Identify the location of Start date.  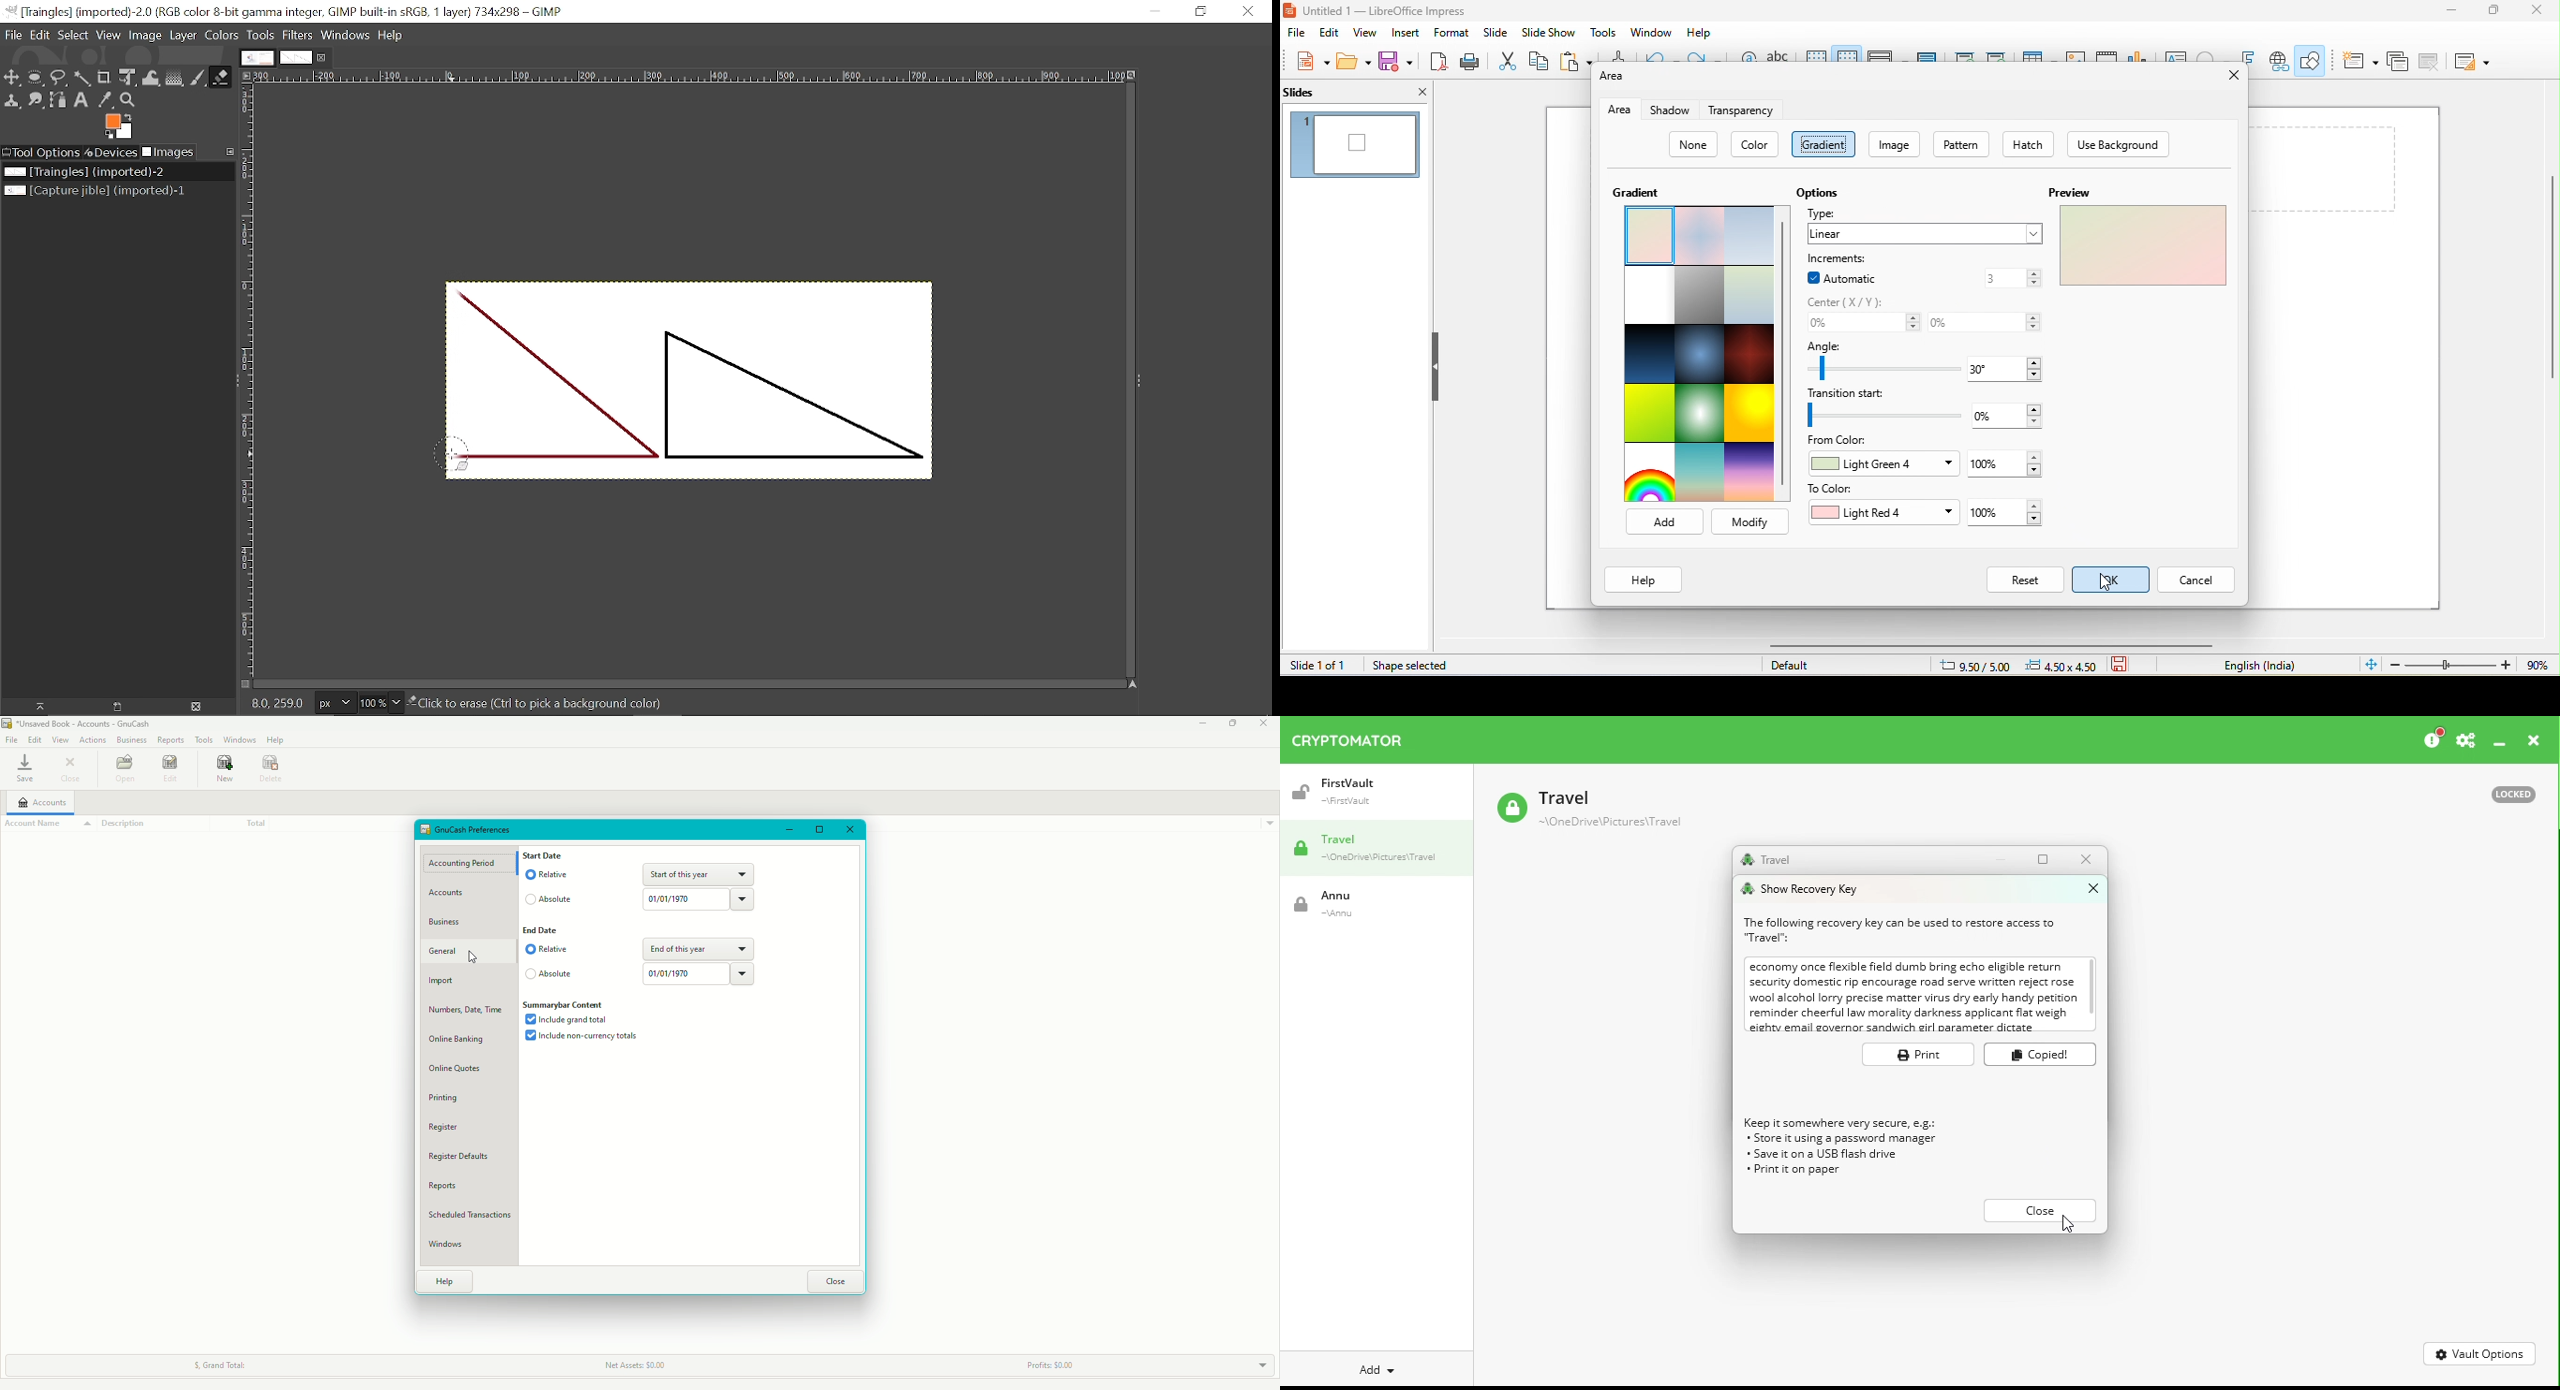
(549, 855).